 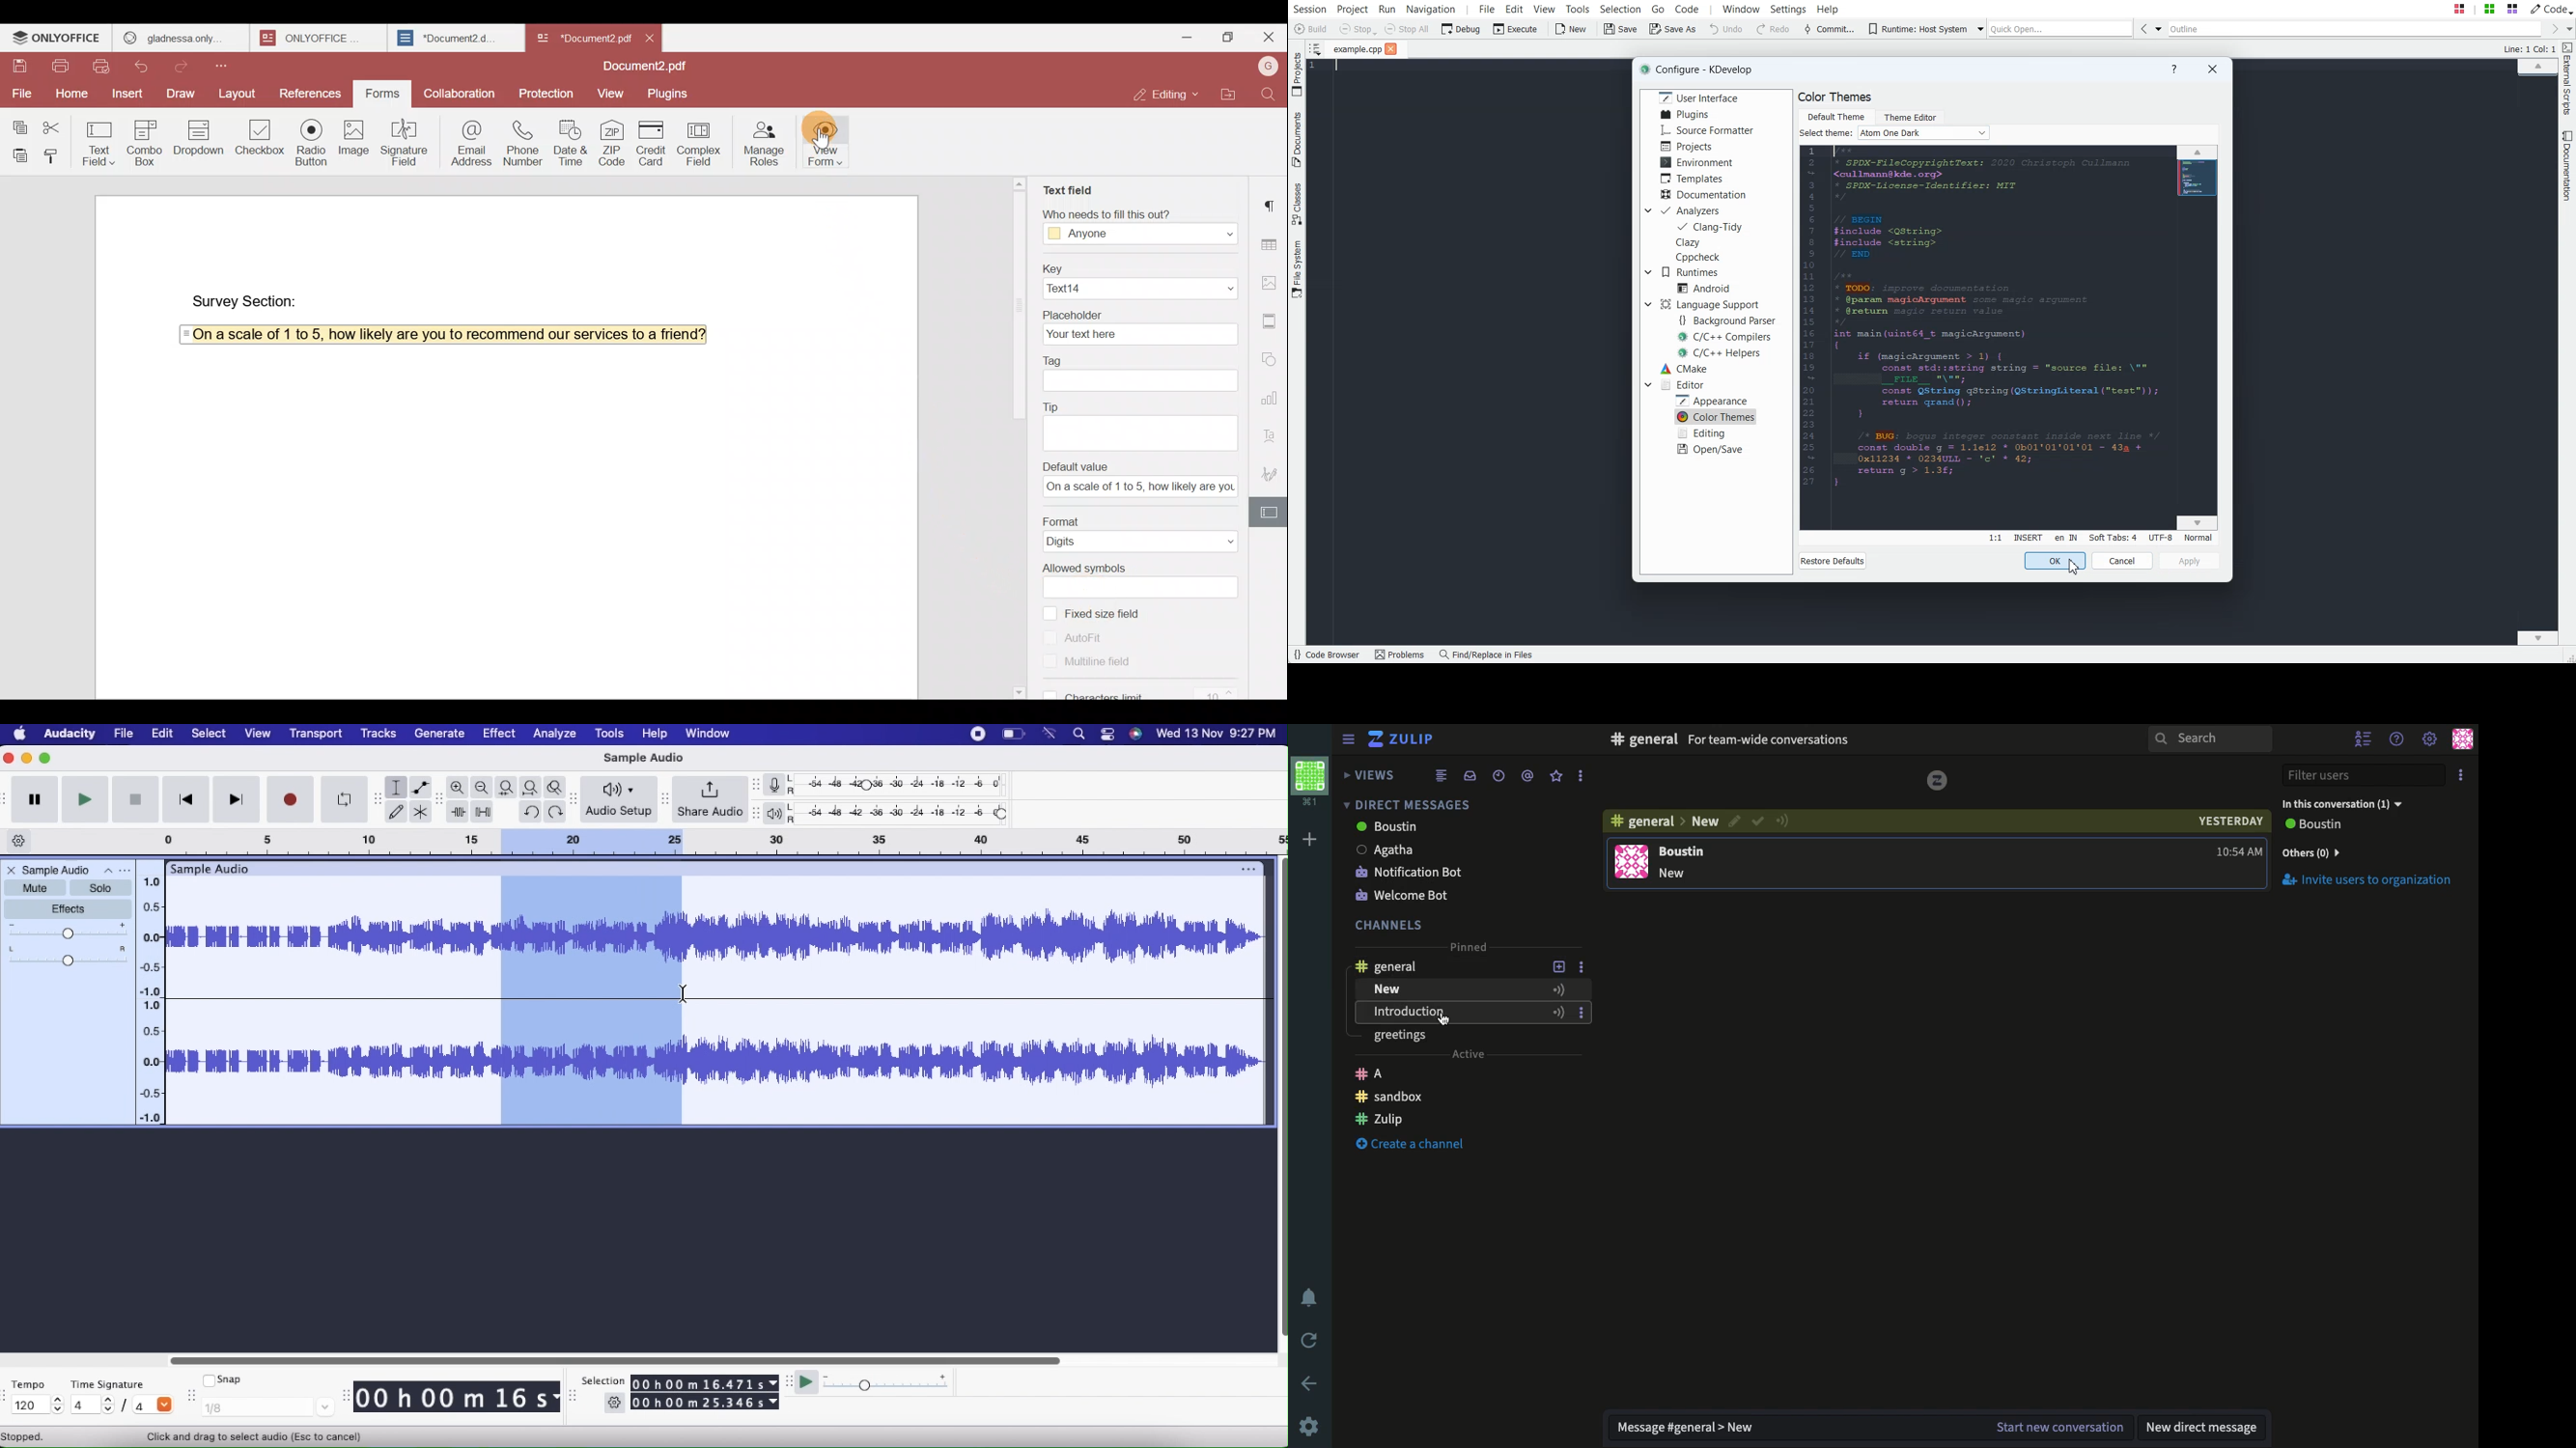 I want to click on Zoom Toggle, so click(x=558, y=786).